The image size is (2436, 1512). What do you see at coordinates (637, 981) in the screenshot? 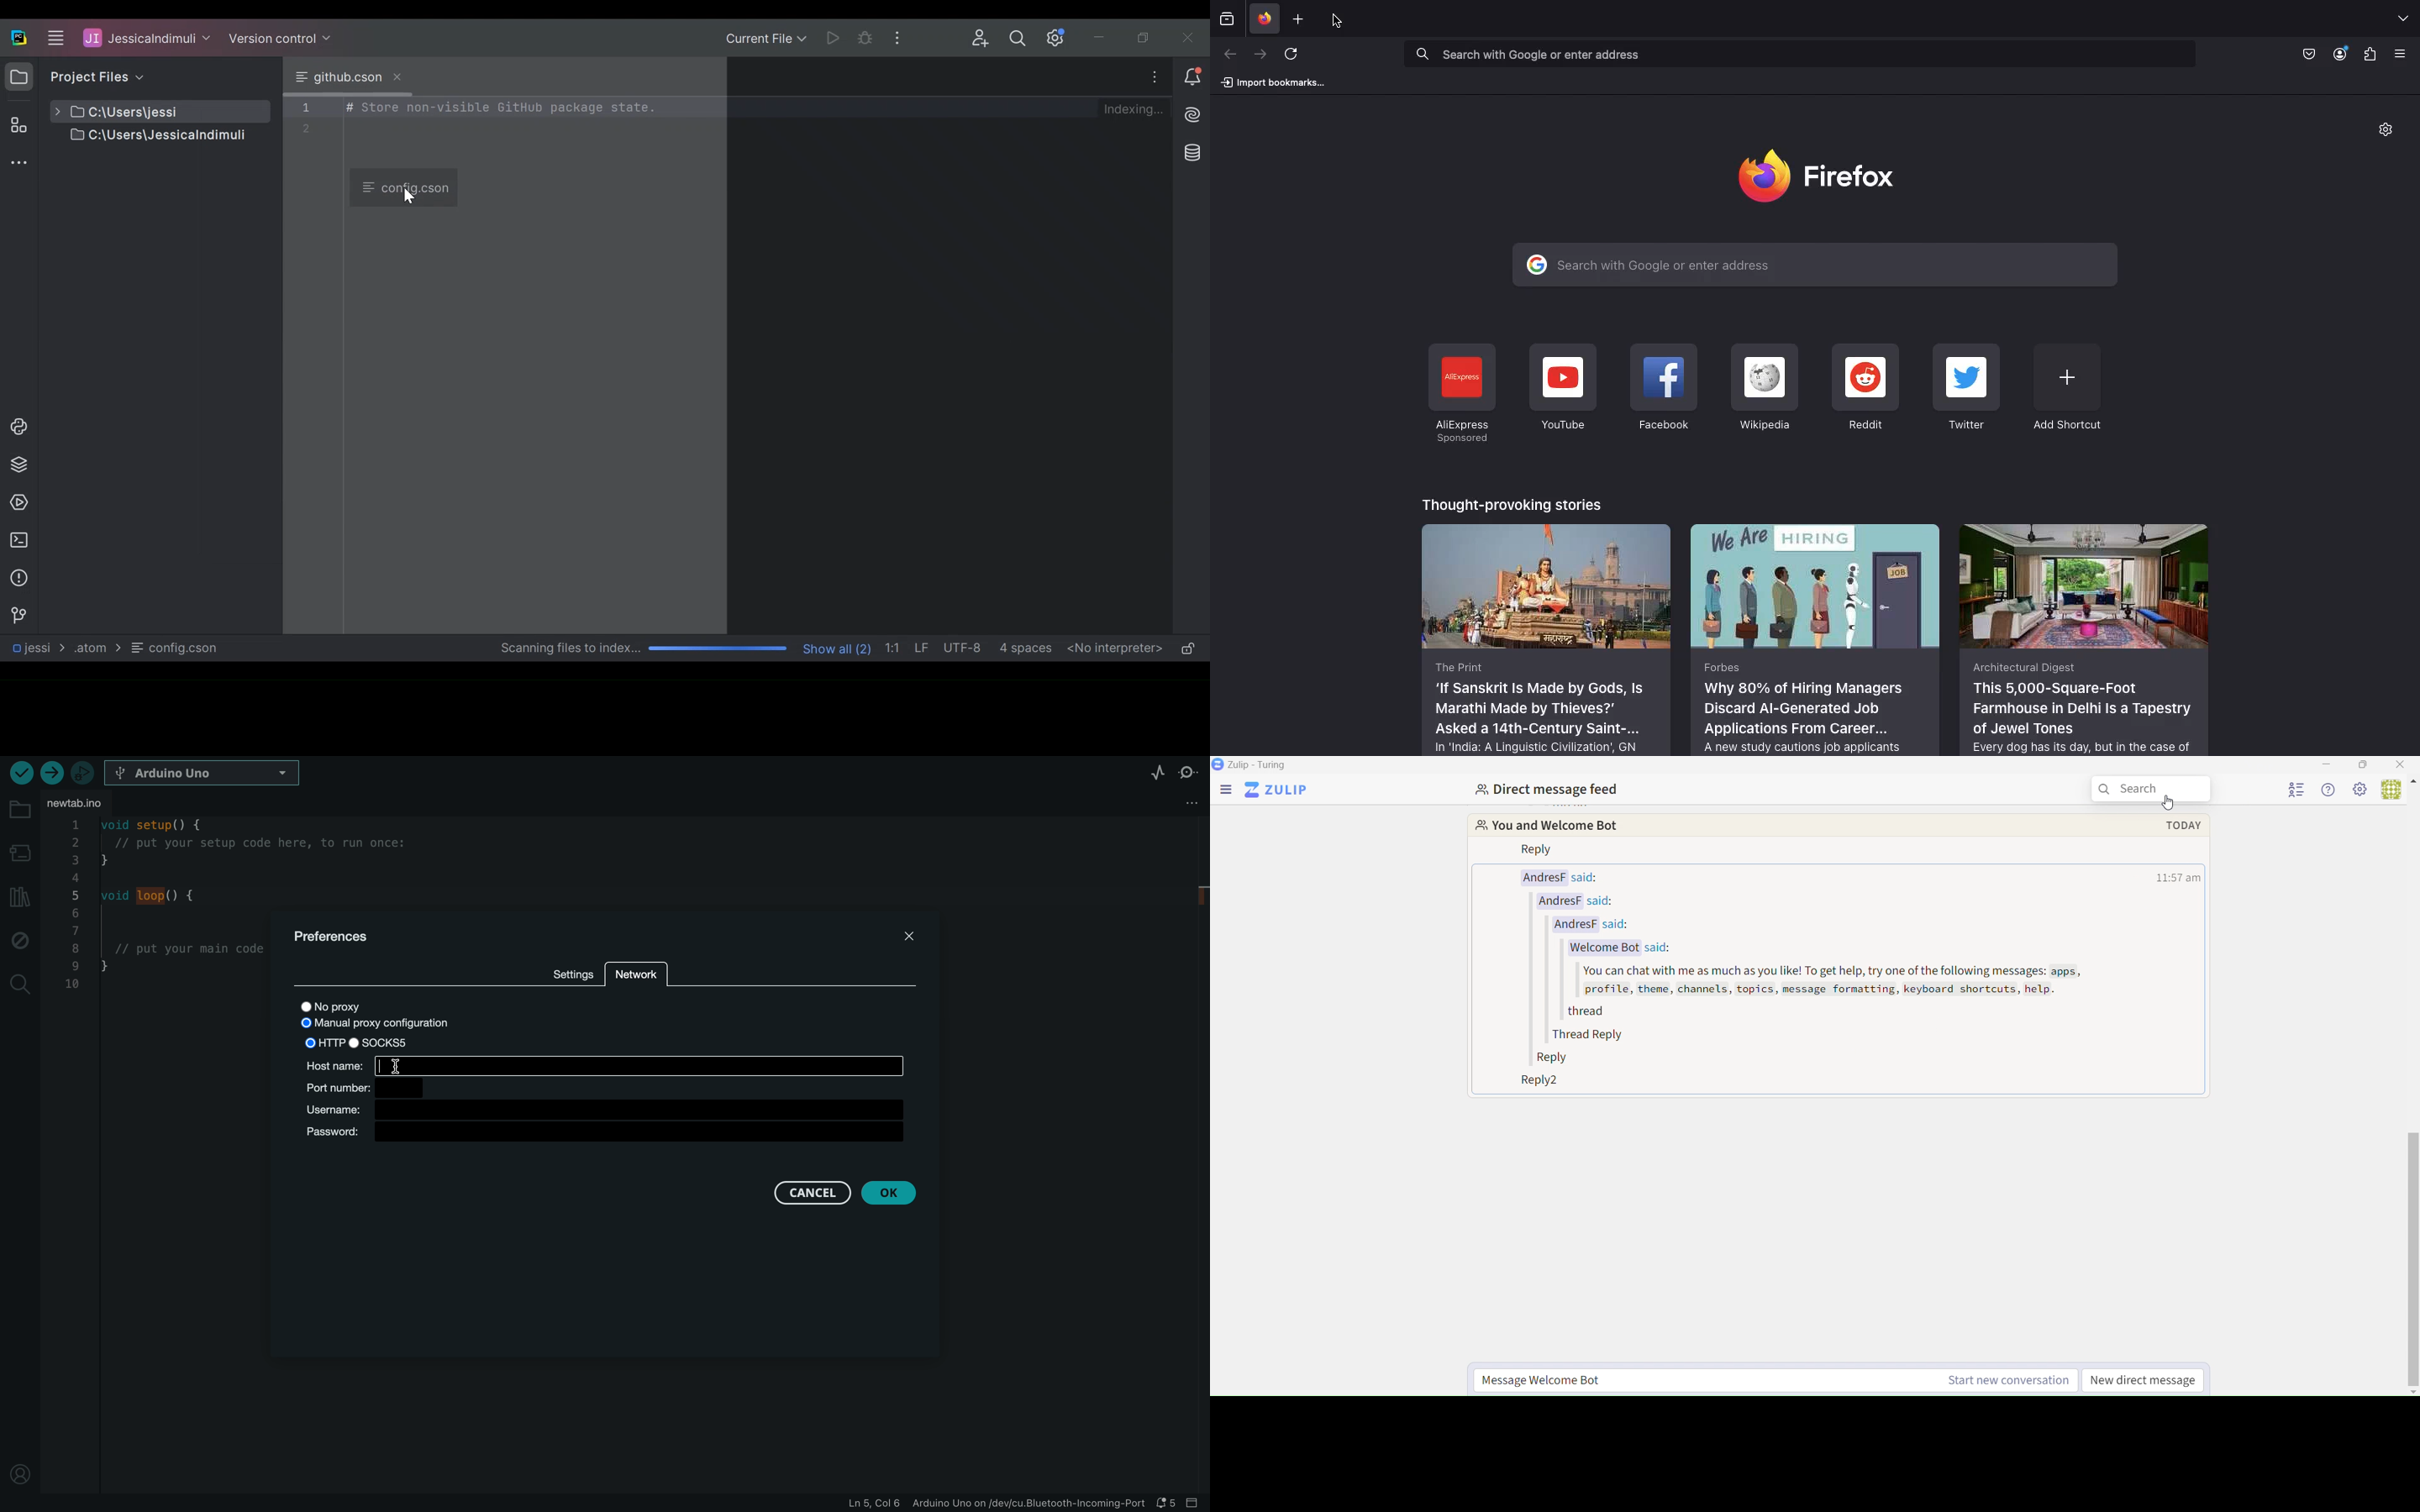
I see `network` at bounding box center [637, 981].